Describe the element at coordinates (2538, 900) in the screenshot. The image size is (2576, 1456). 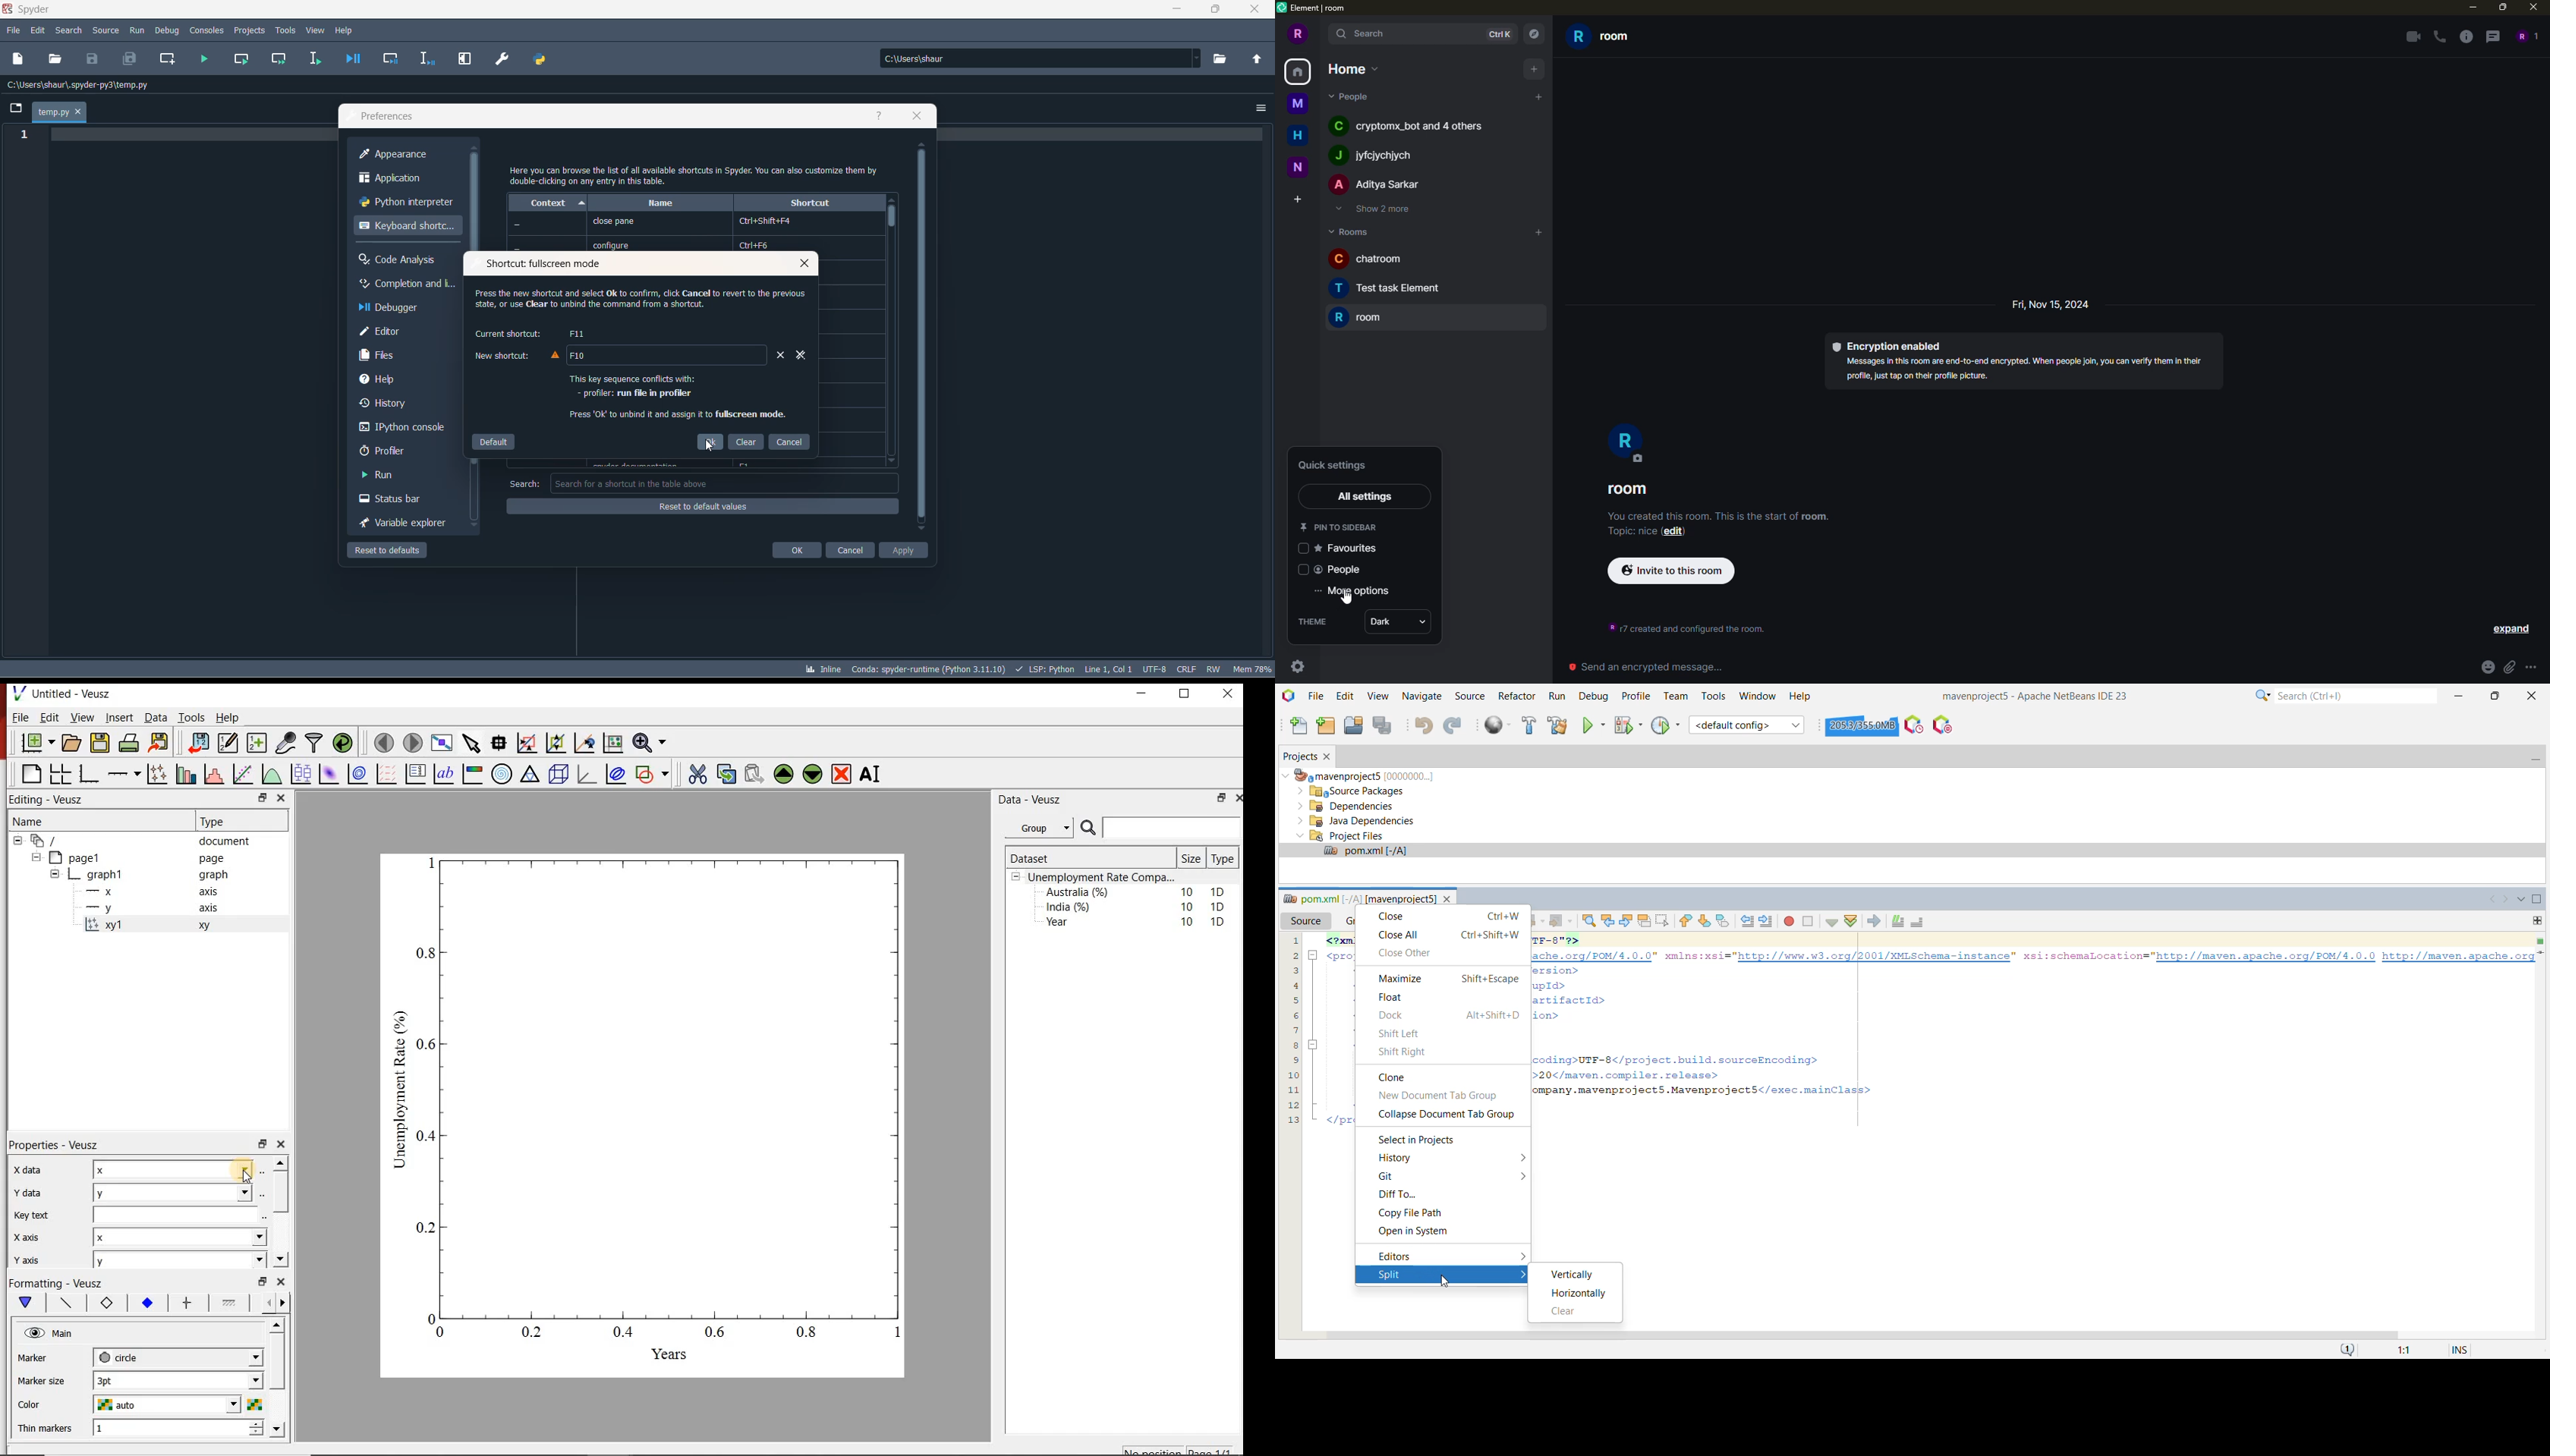
I see `Maximize Window` at that location.